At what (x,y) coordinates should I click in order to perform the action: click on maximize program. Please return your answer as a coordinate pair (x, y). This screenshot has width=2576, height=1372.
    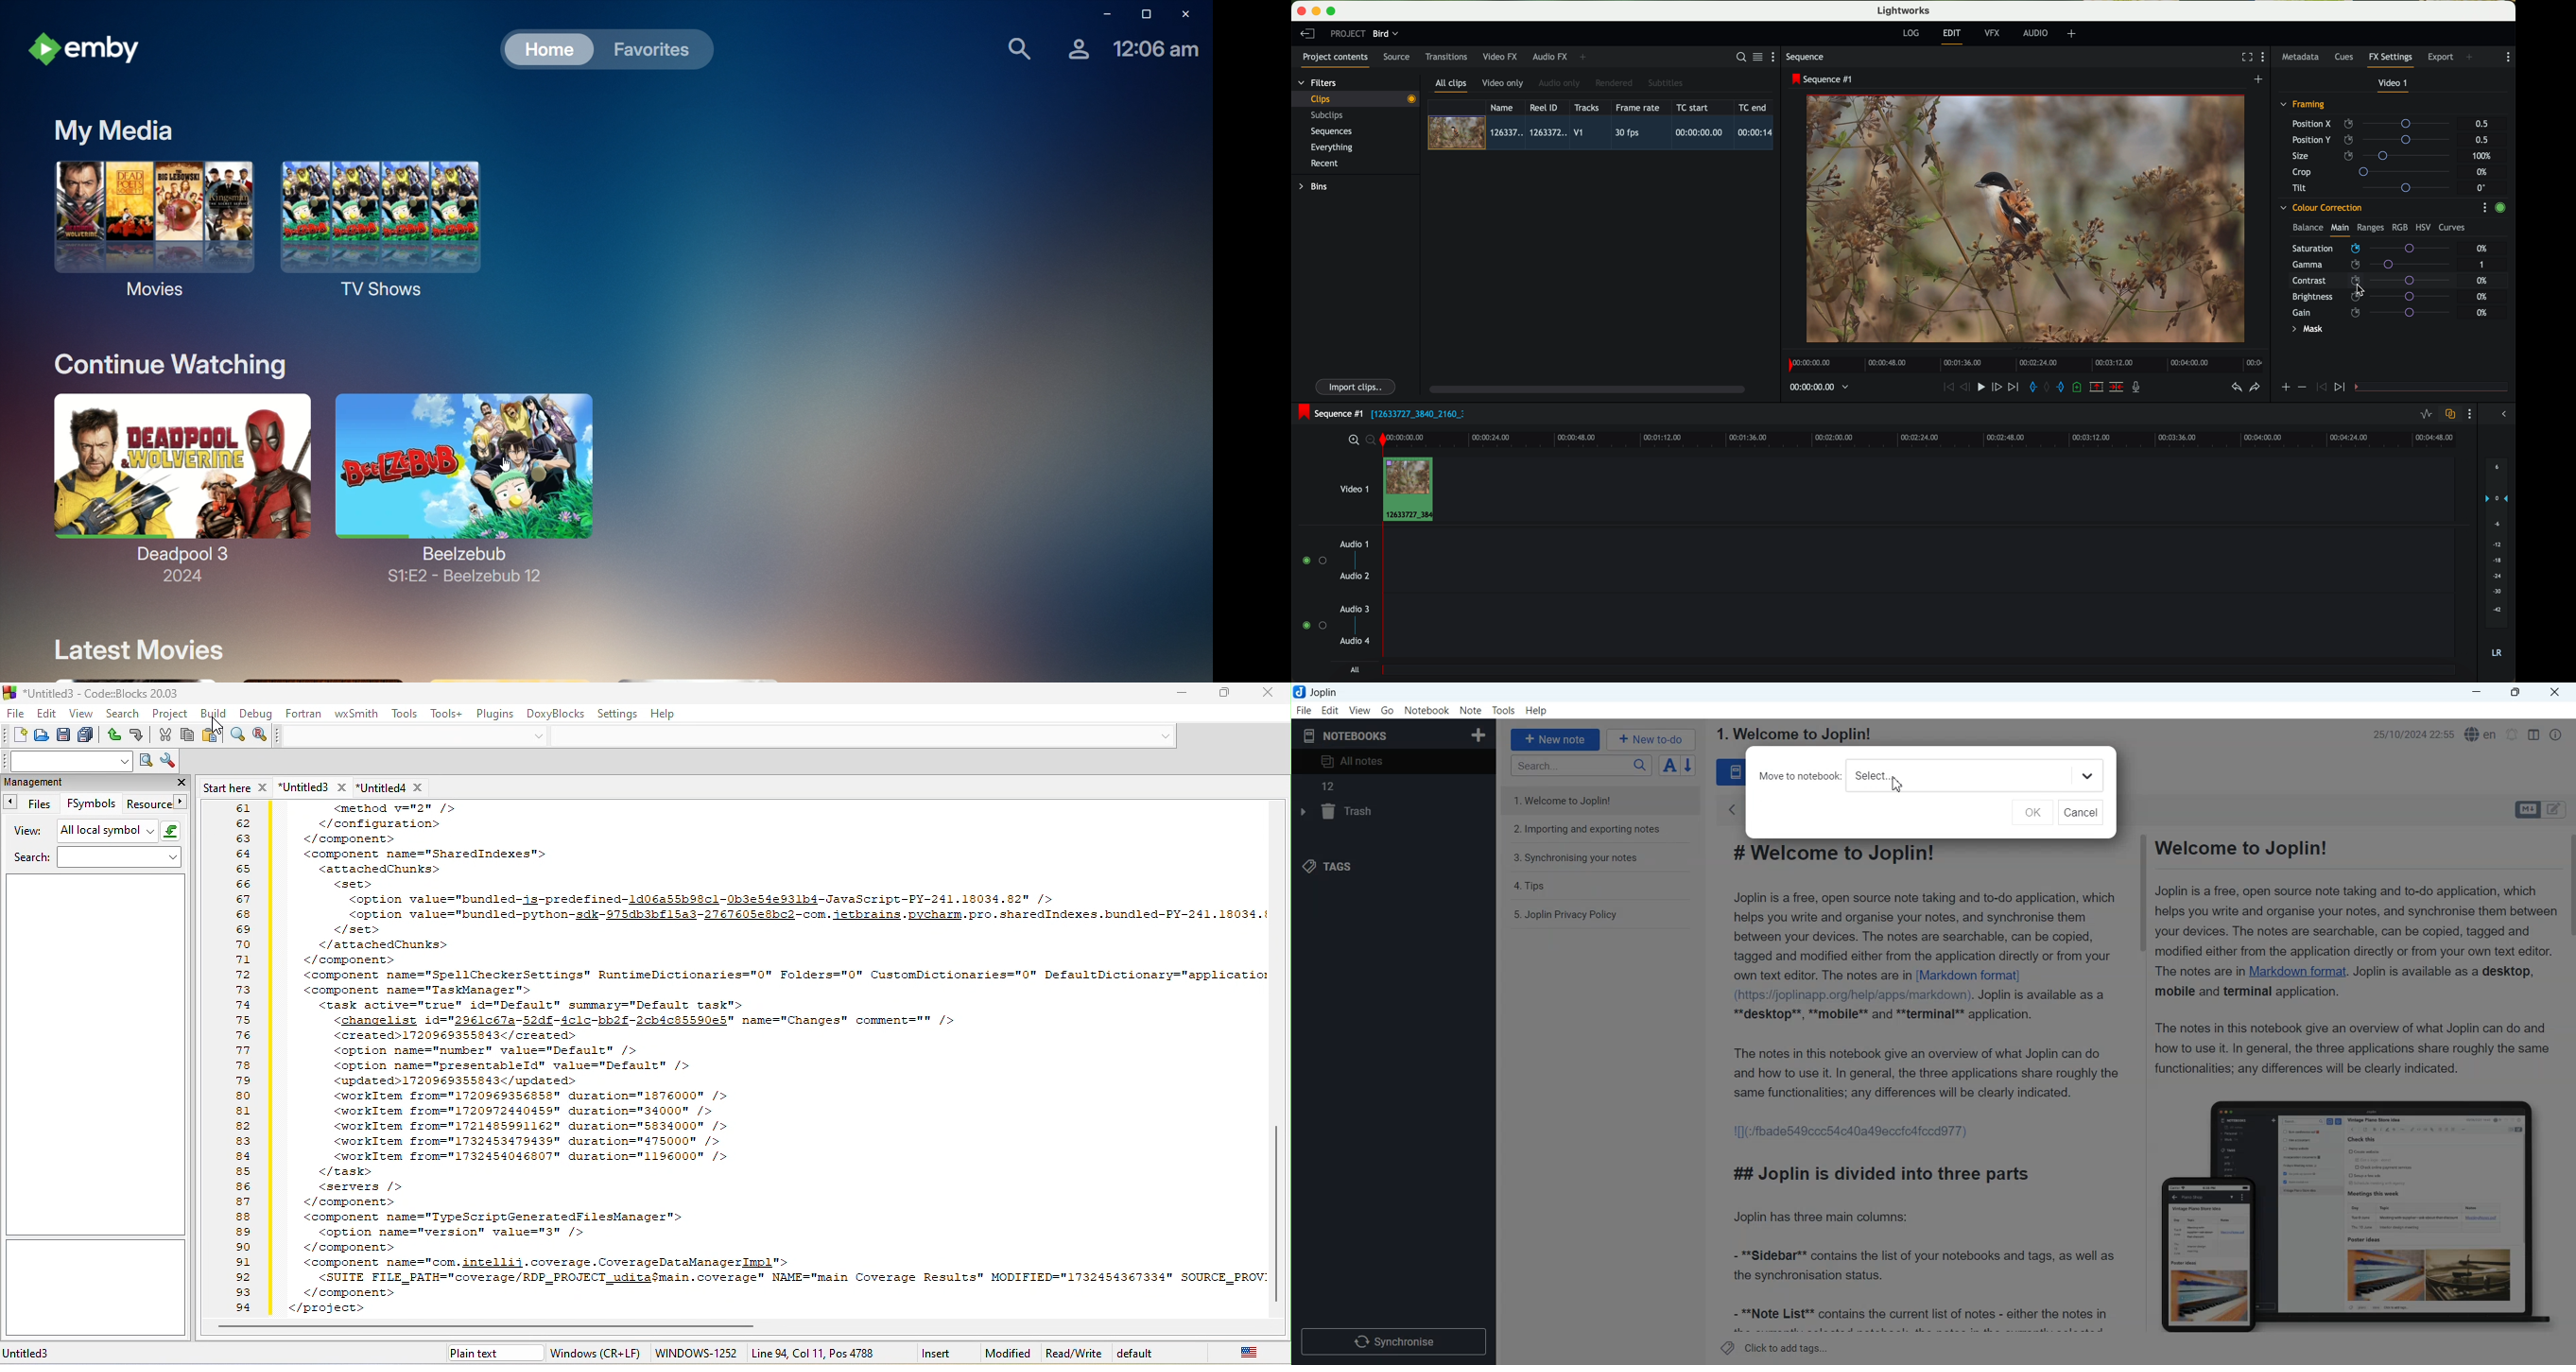
    Looking at the image, I should click on (1333, 11).